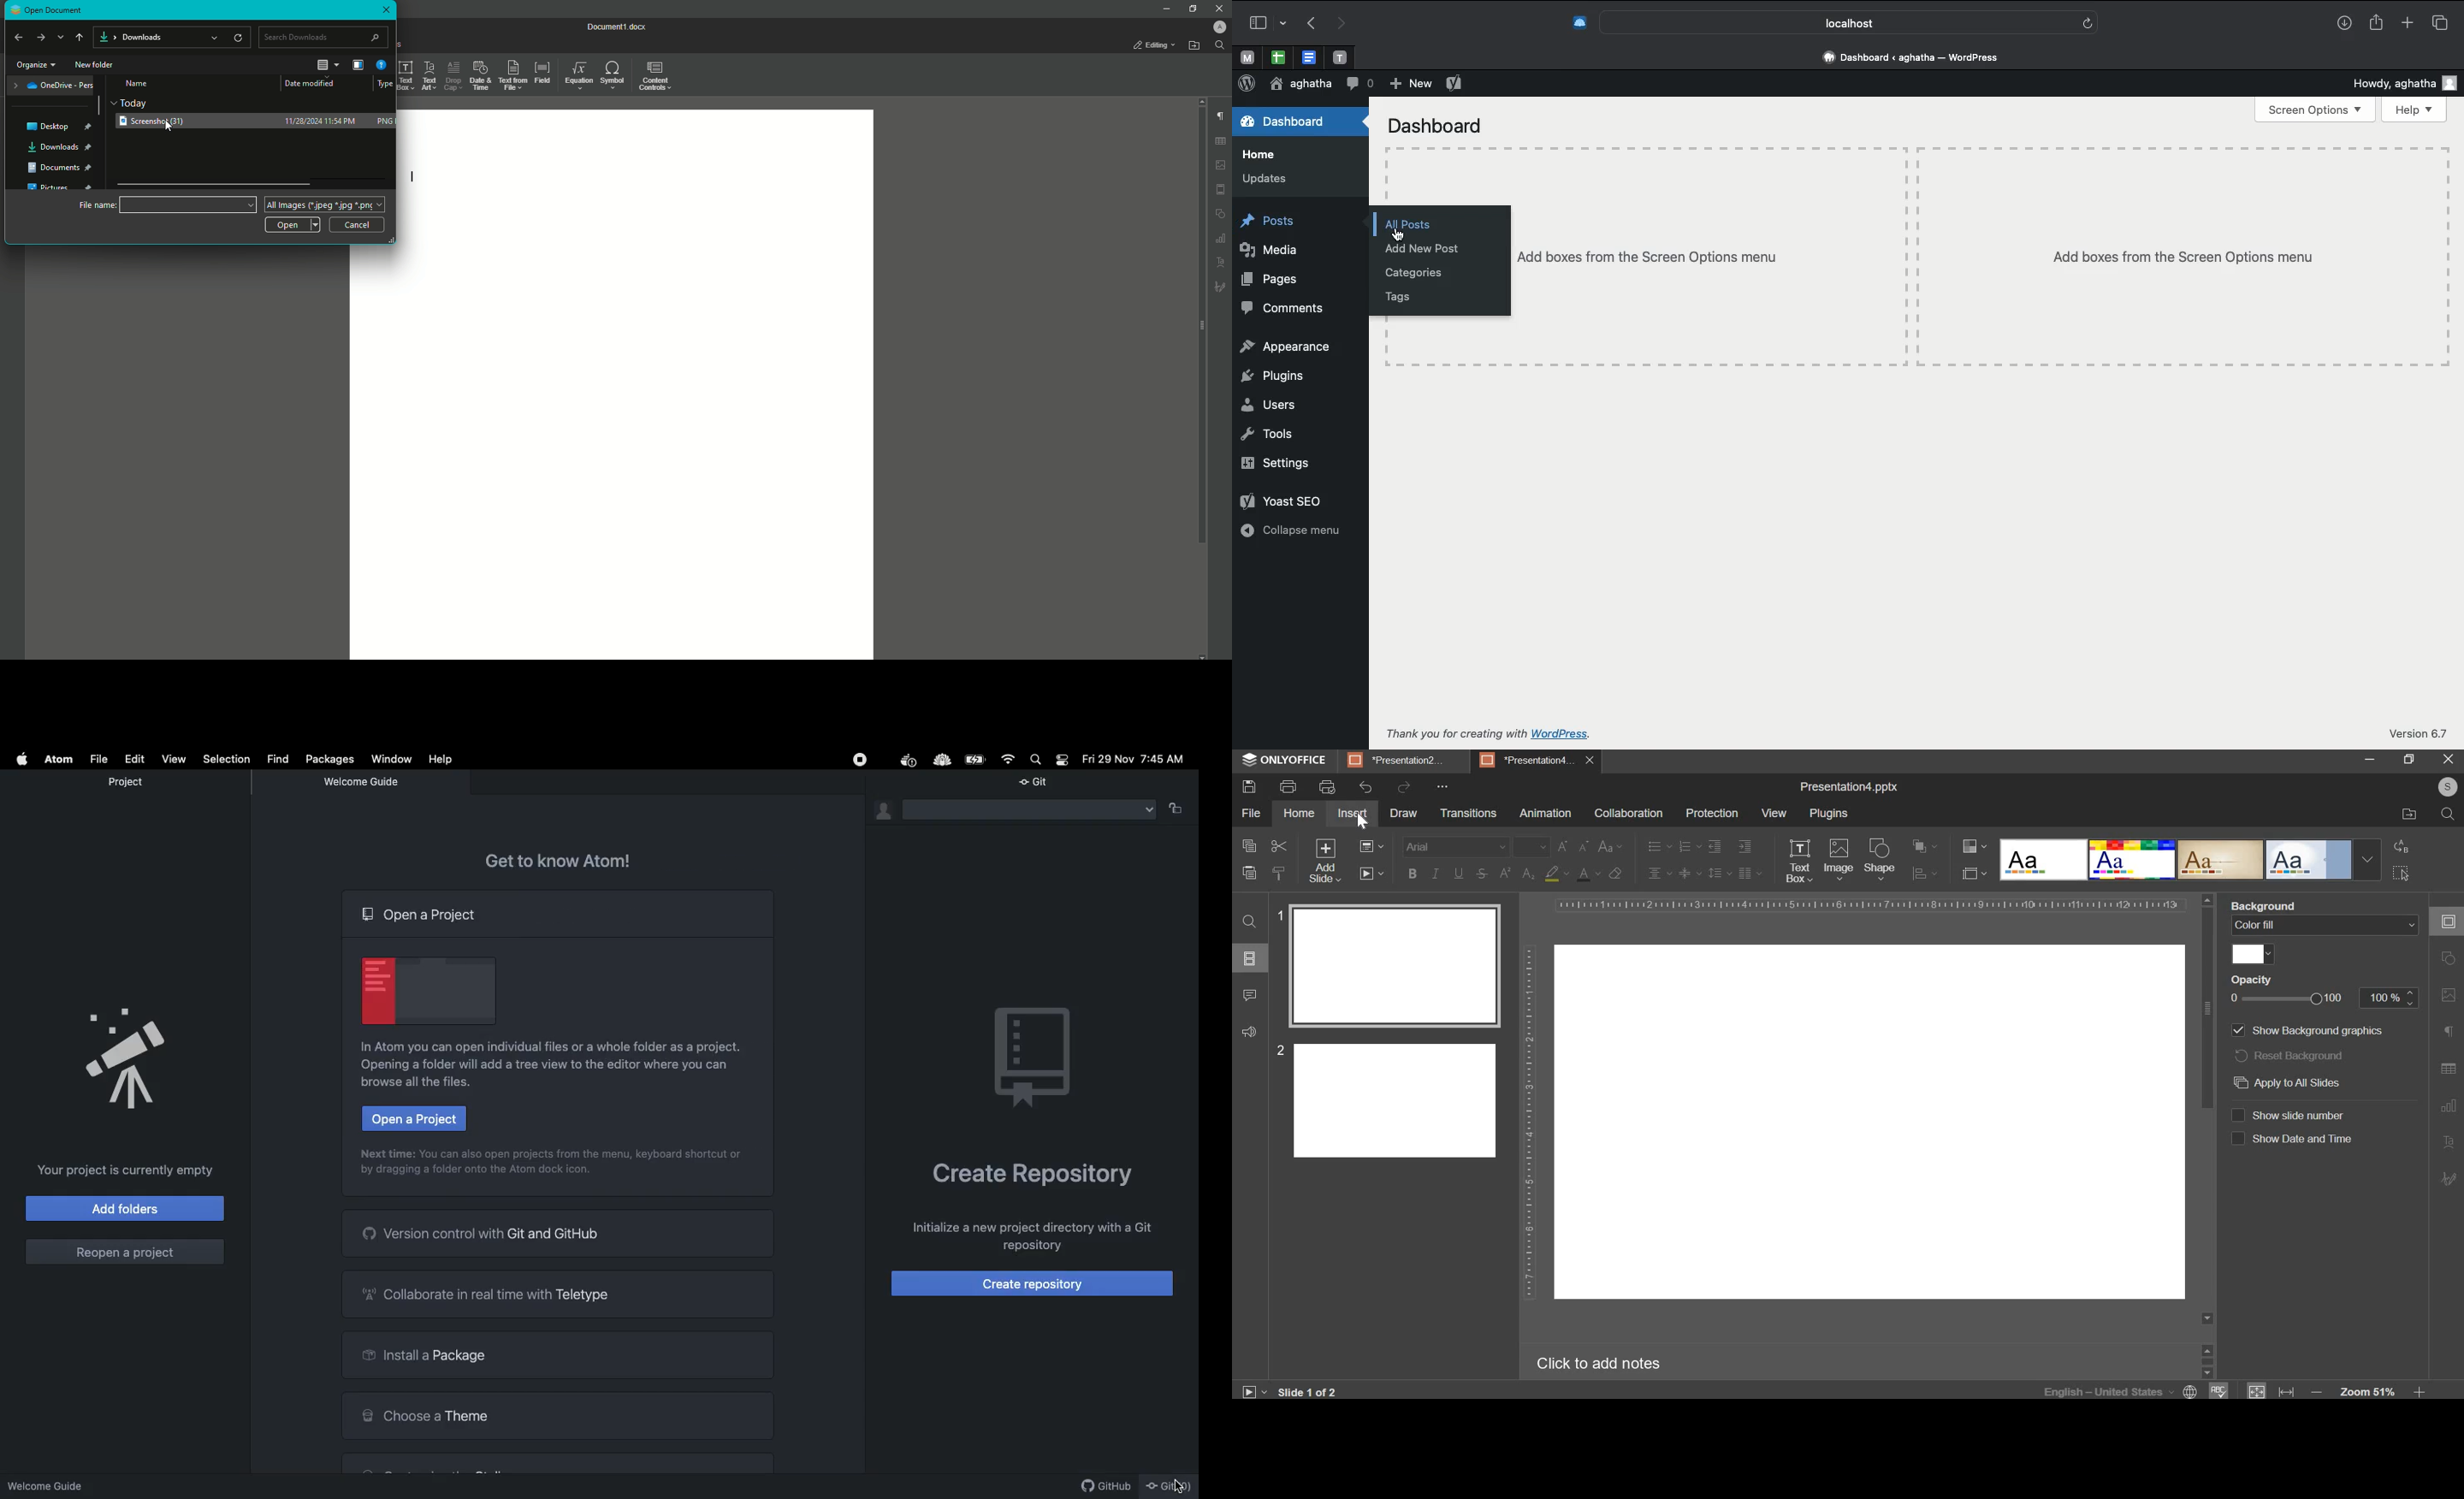 This screenshot has height=1512, width=2464. What do you see at coordinates (1436, 127) in the screenshot?
I see `Dashboard` at bounding box center [1436, 127].